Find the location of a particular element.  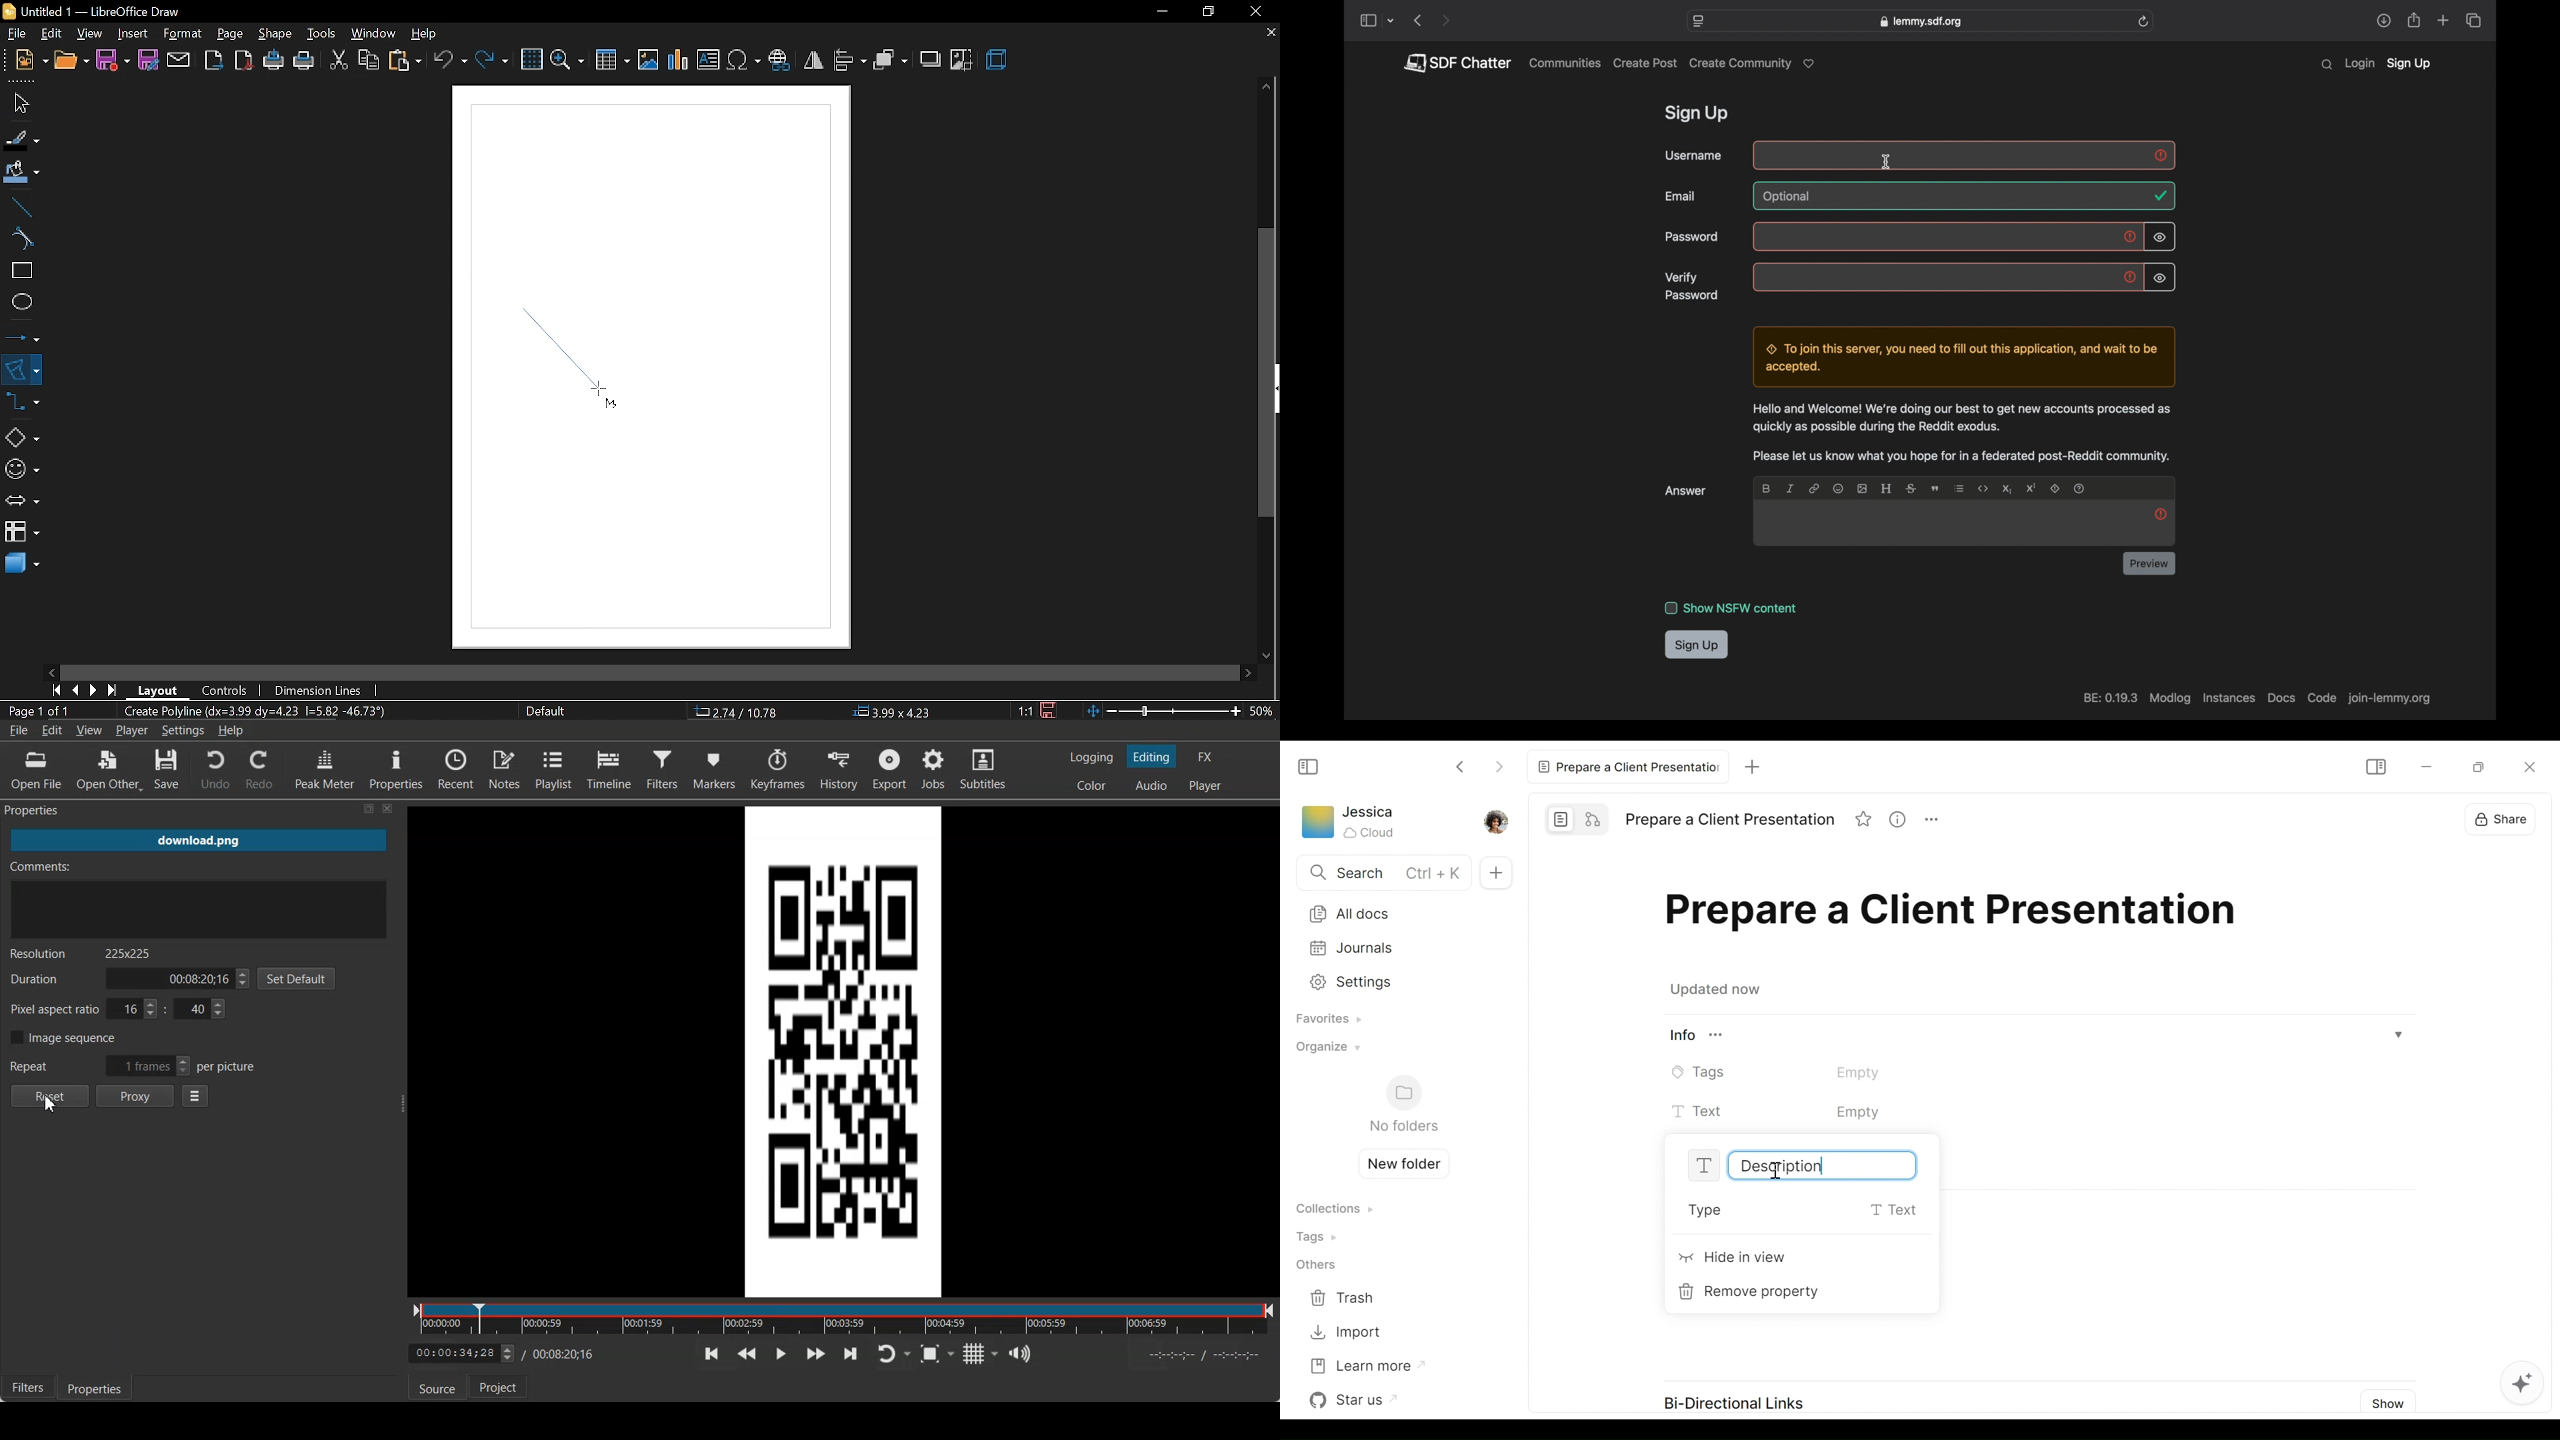

curve is located at coordinates (18, 240).